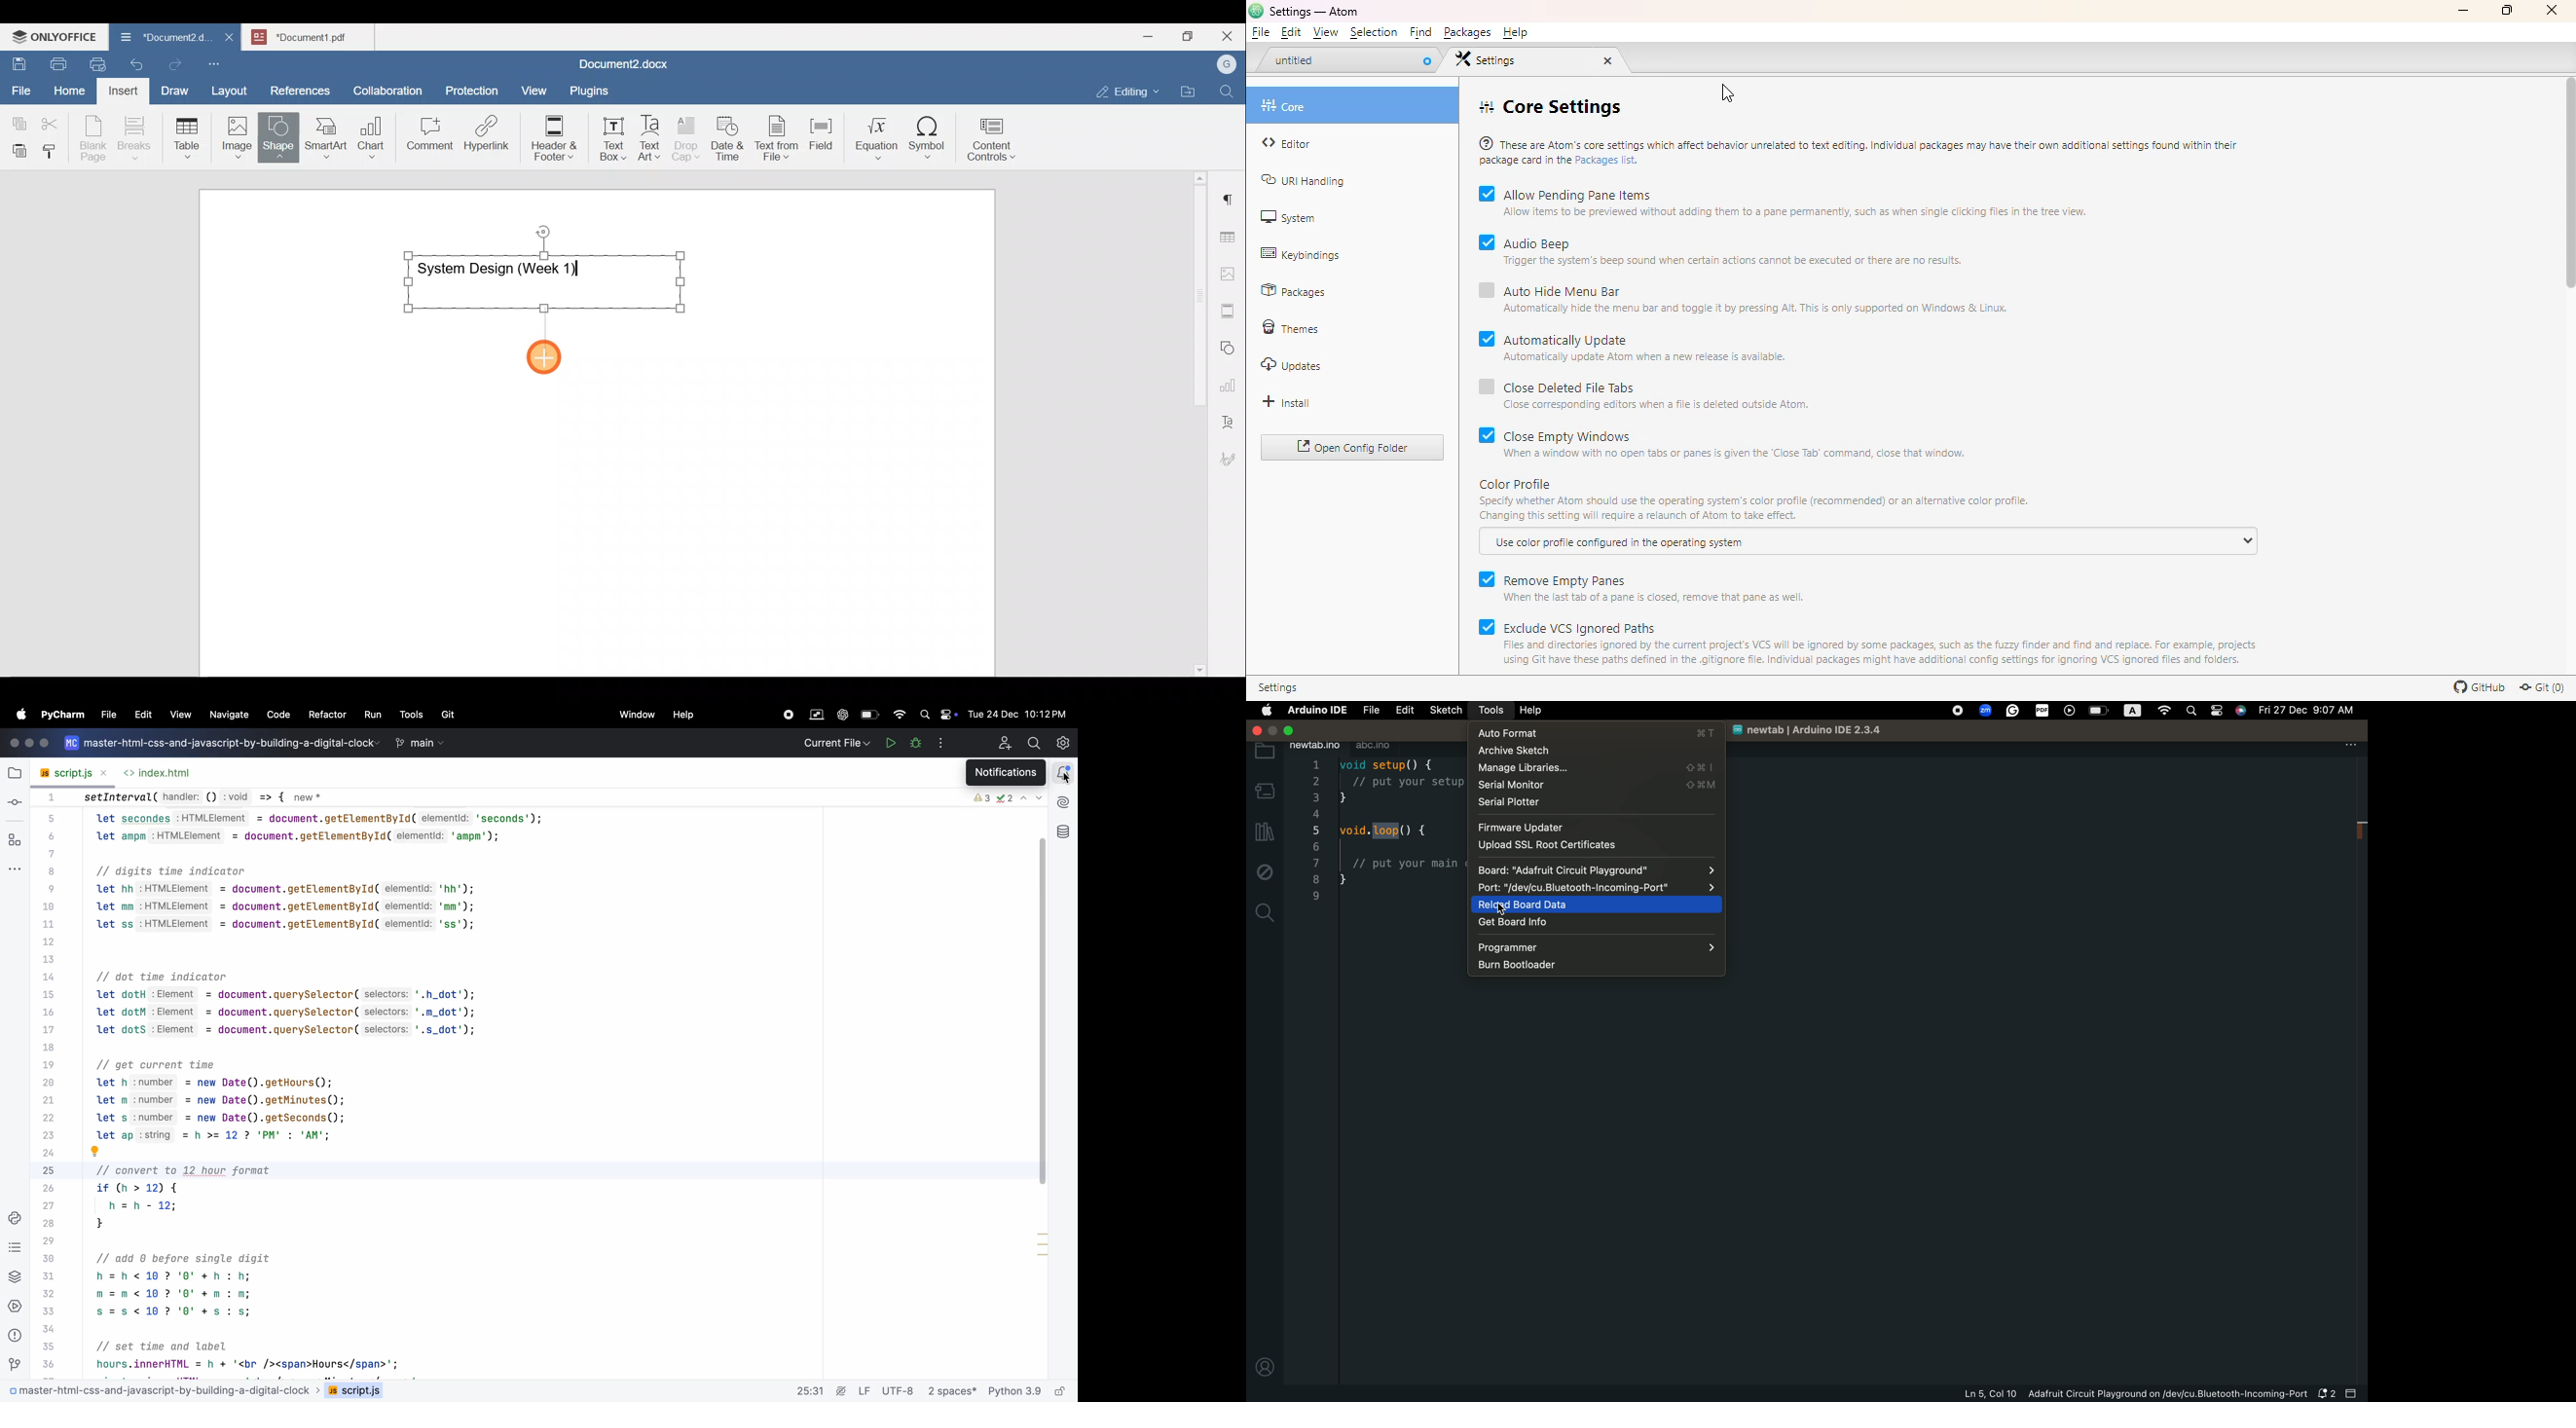 The image size is (2576, 1428). I want to click on file, so click(1370, 710).